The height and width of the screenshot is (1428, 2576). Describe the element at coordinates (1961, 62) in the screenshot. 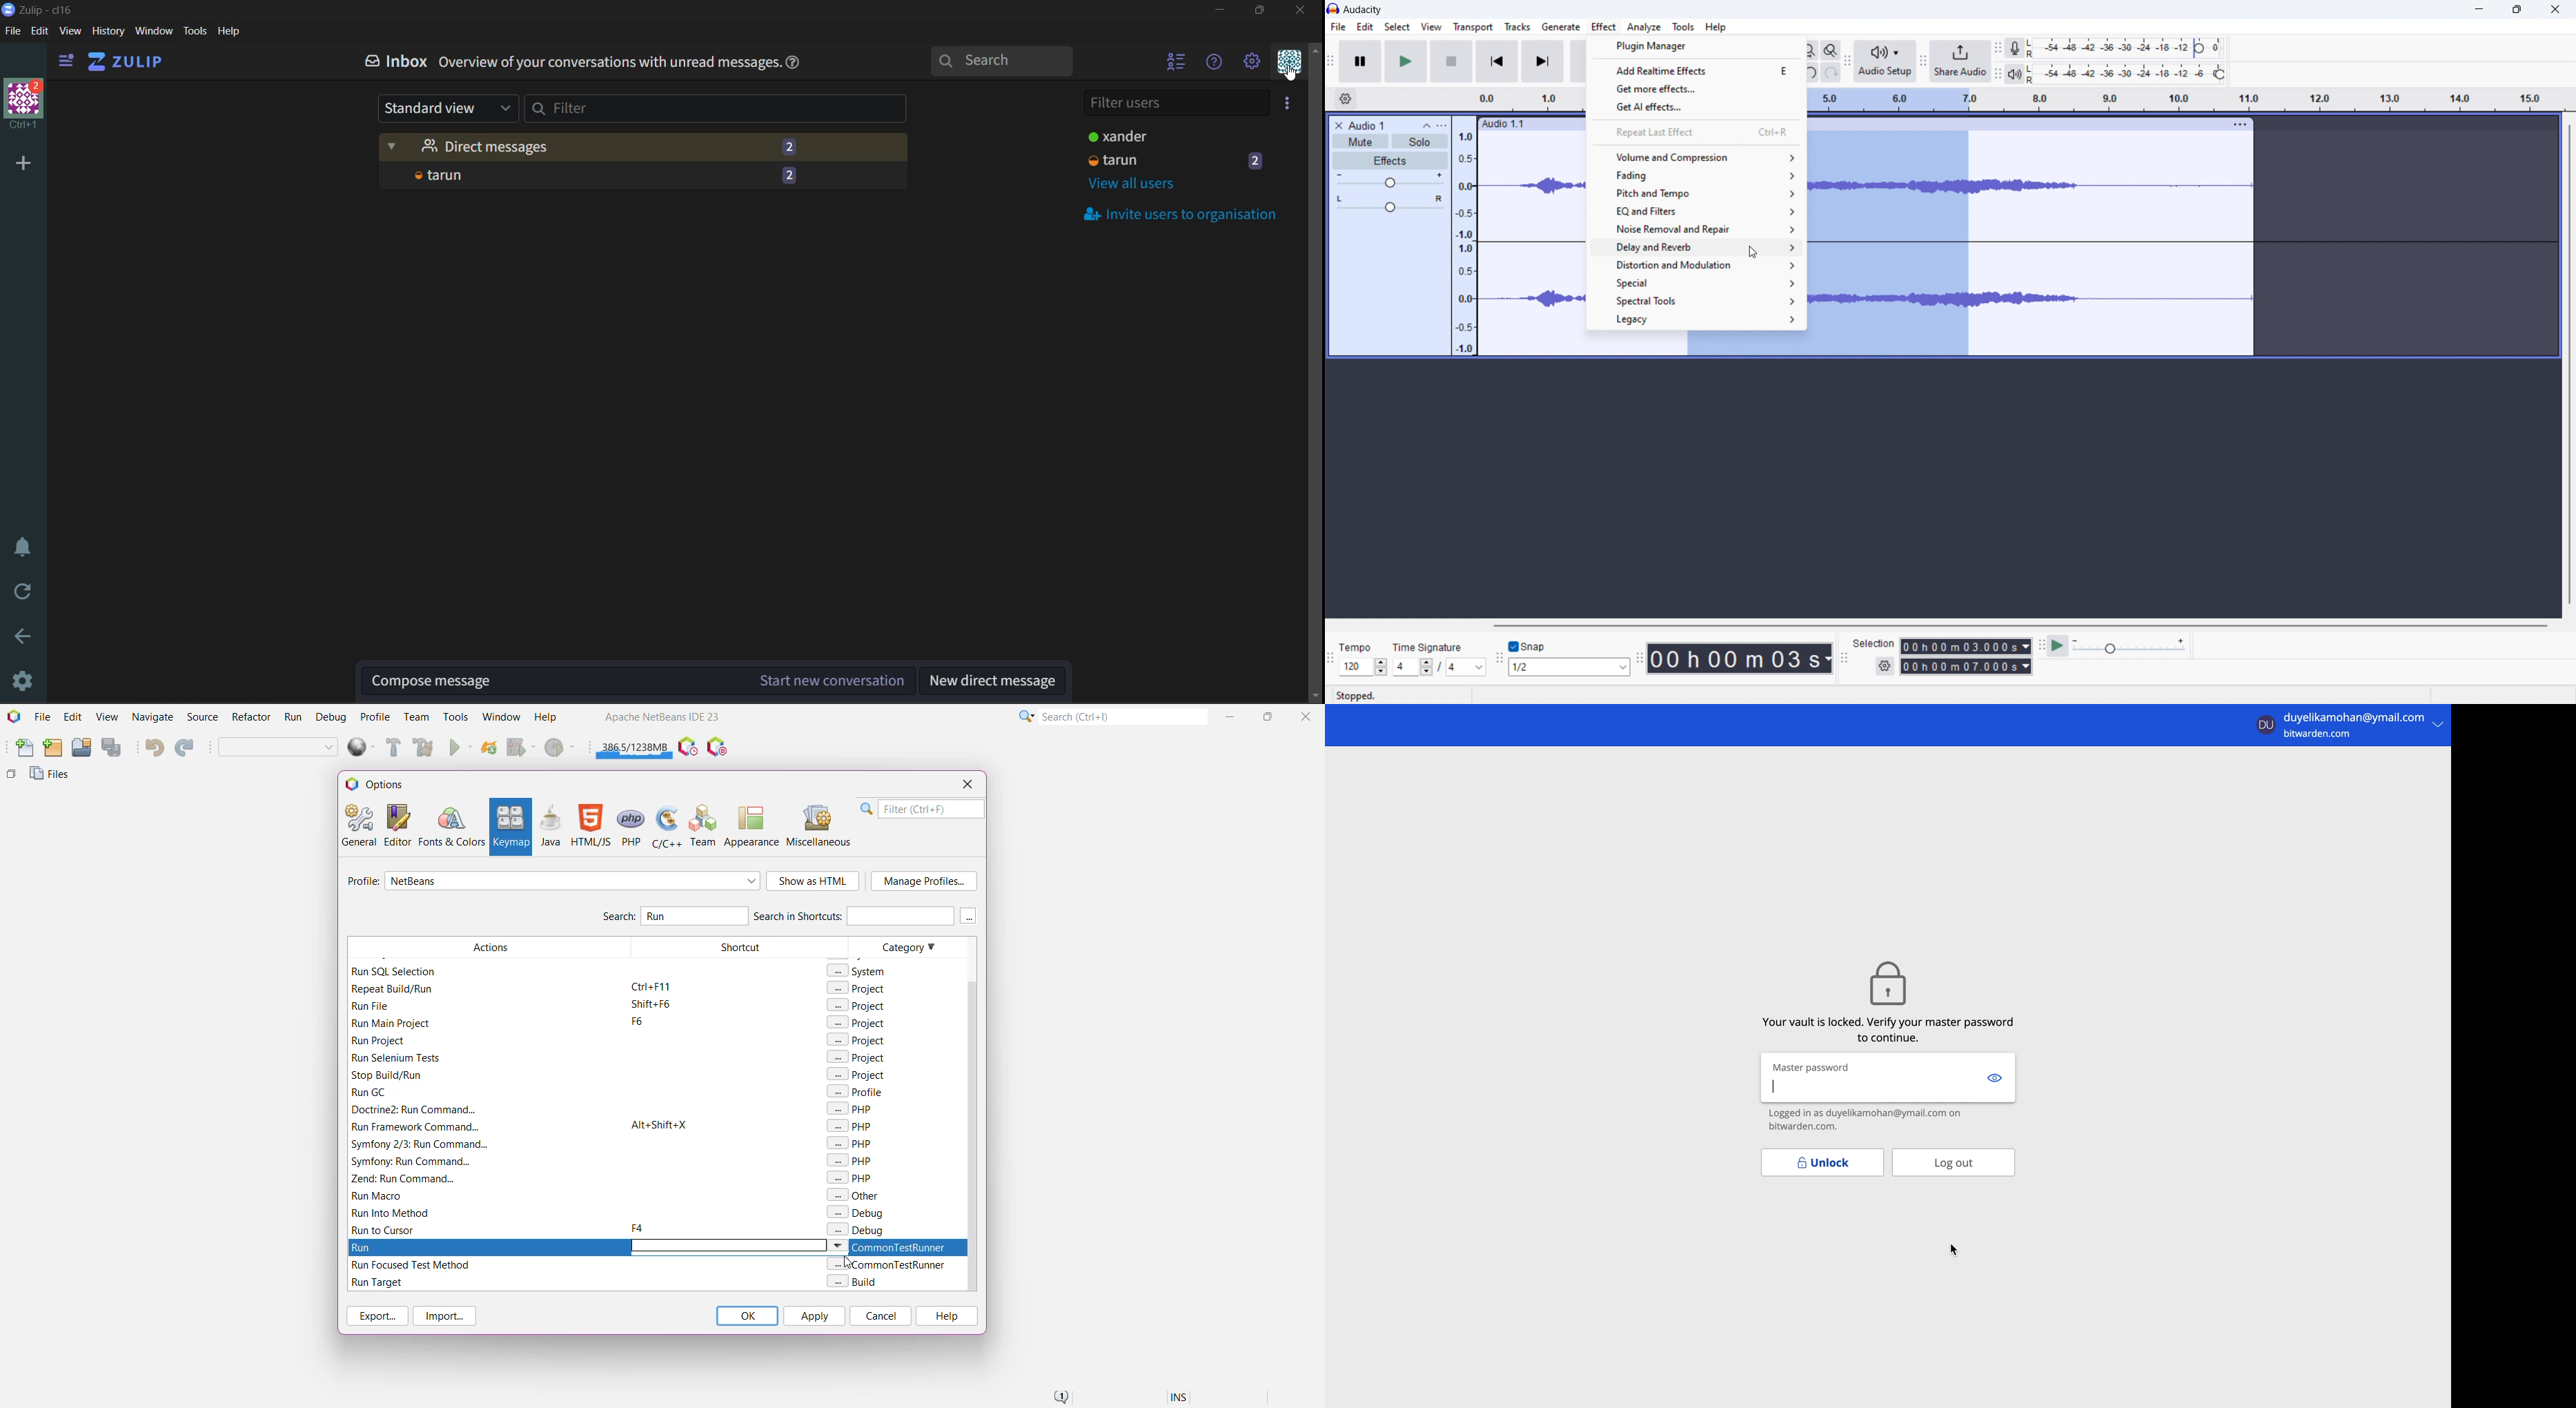

I see `share audio` at that location.